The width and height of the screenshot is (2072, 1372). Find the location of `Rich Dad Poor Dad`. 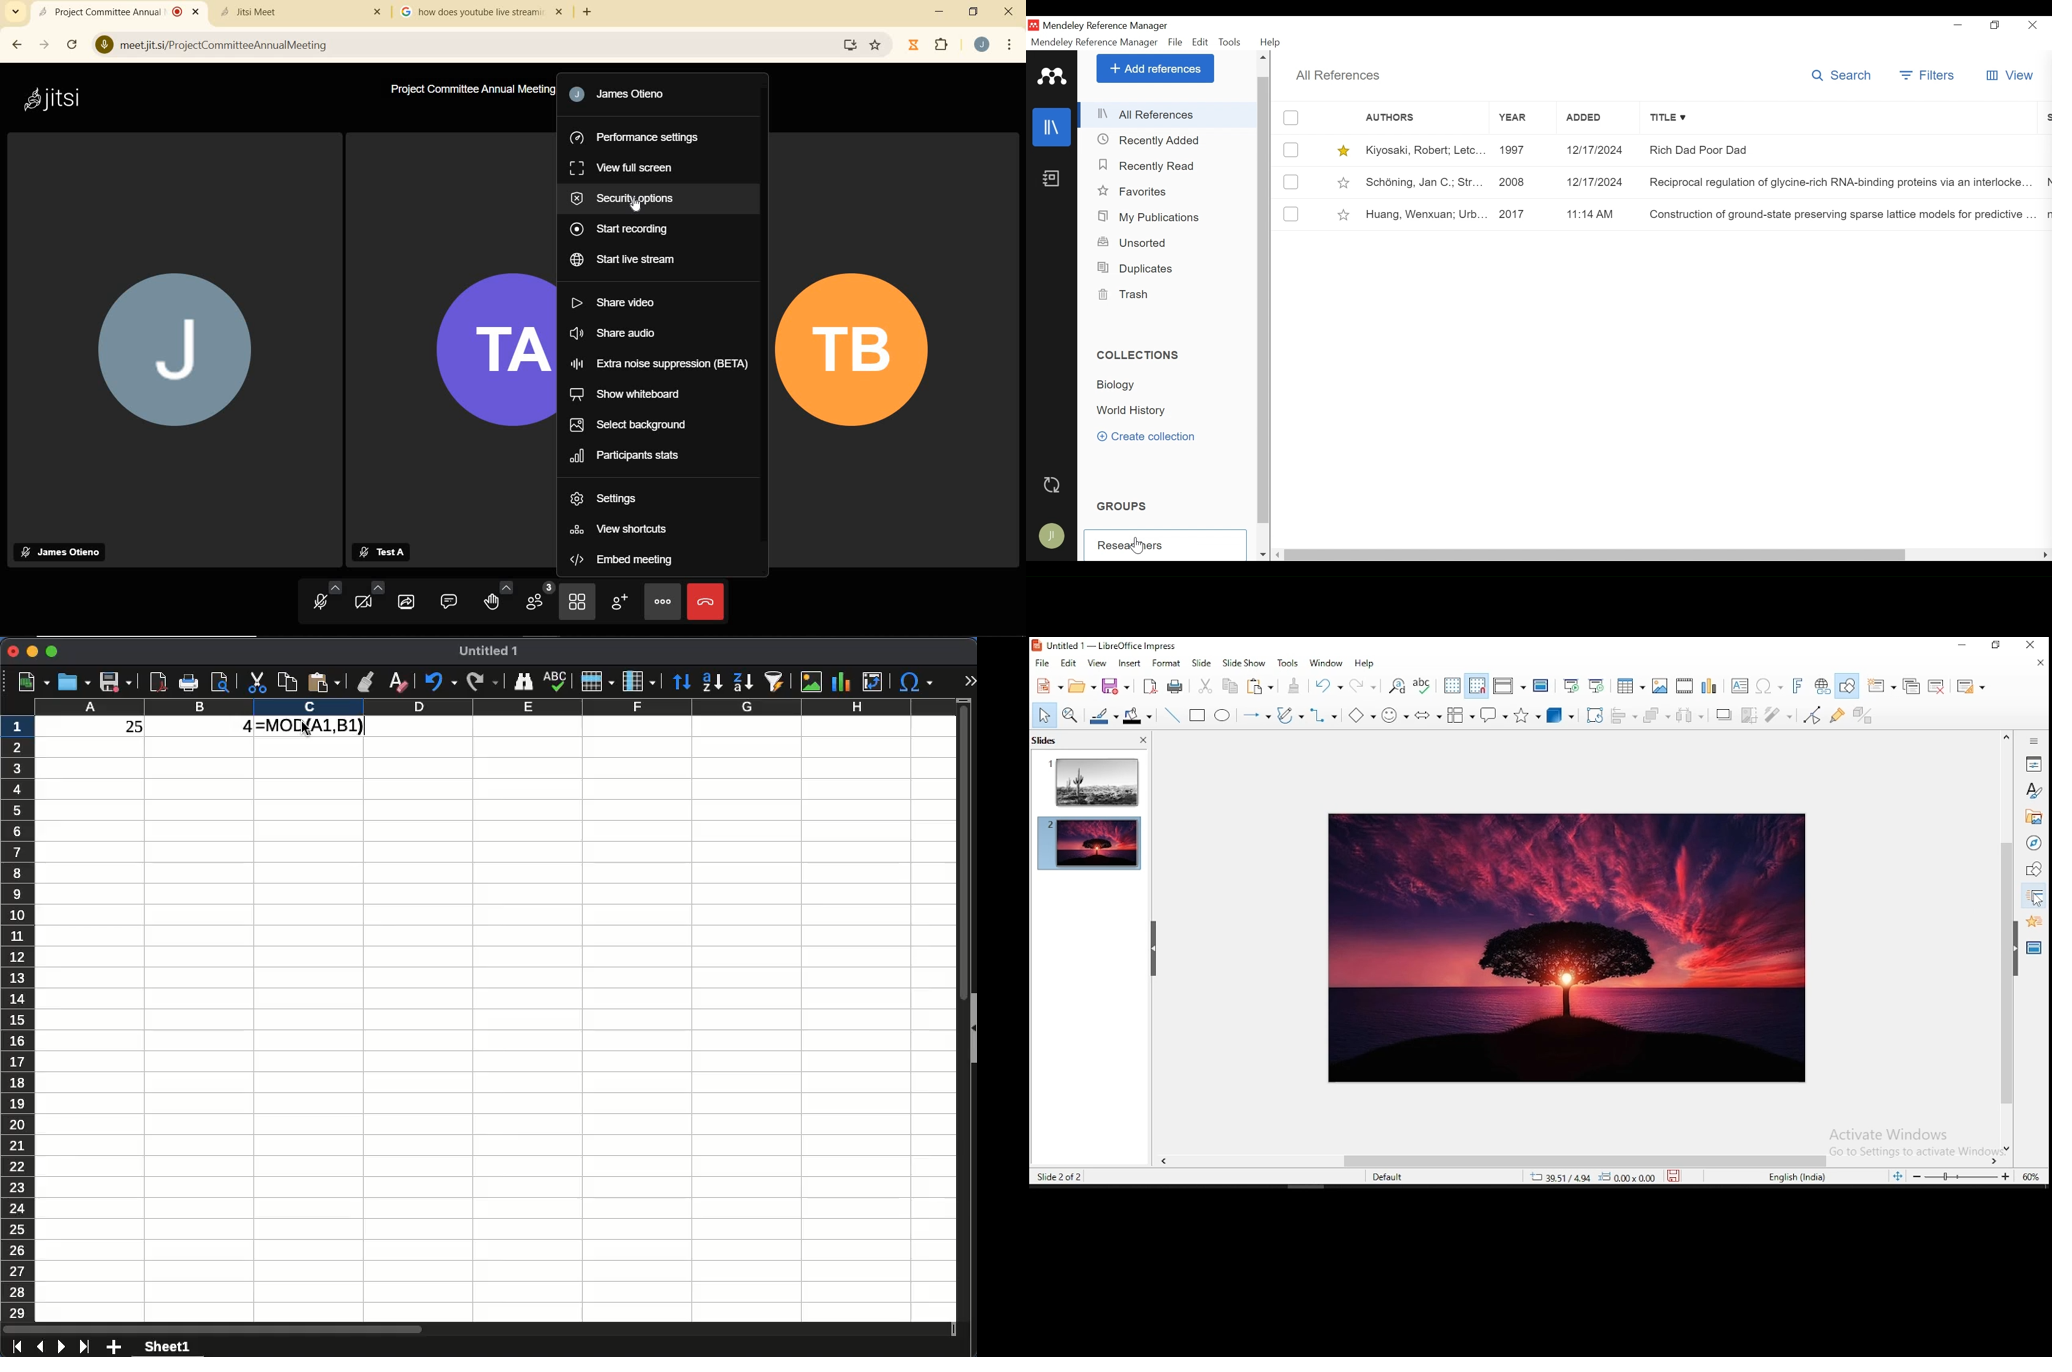

Rich Dad Poor Dad is located at coordinates (1842, 150).